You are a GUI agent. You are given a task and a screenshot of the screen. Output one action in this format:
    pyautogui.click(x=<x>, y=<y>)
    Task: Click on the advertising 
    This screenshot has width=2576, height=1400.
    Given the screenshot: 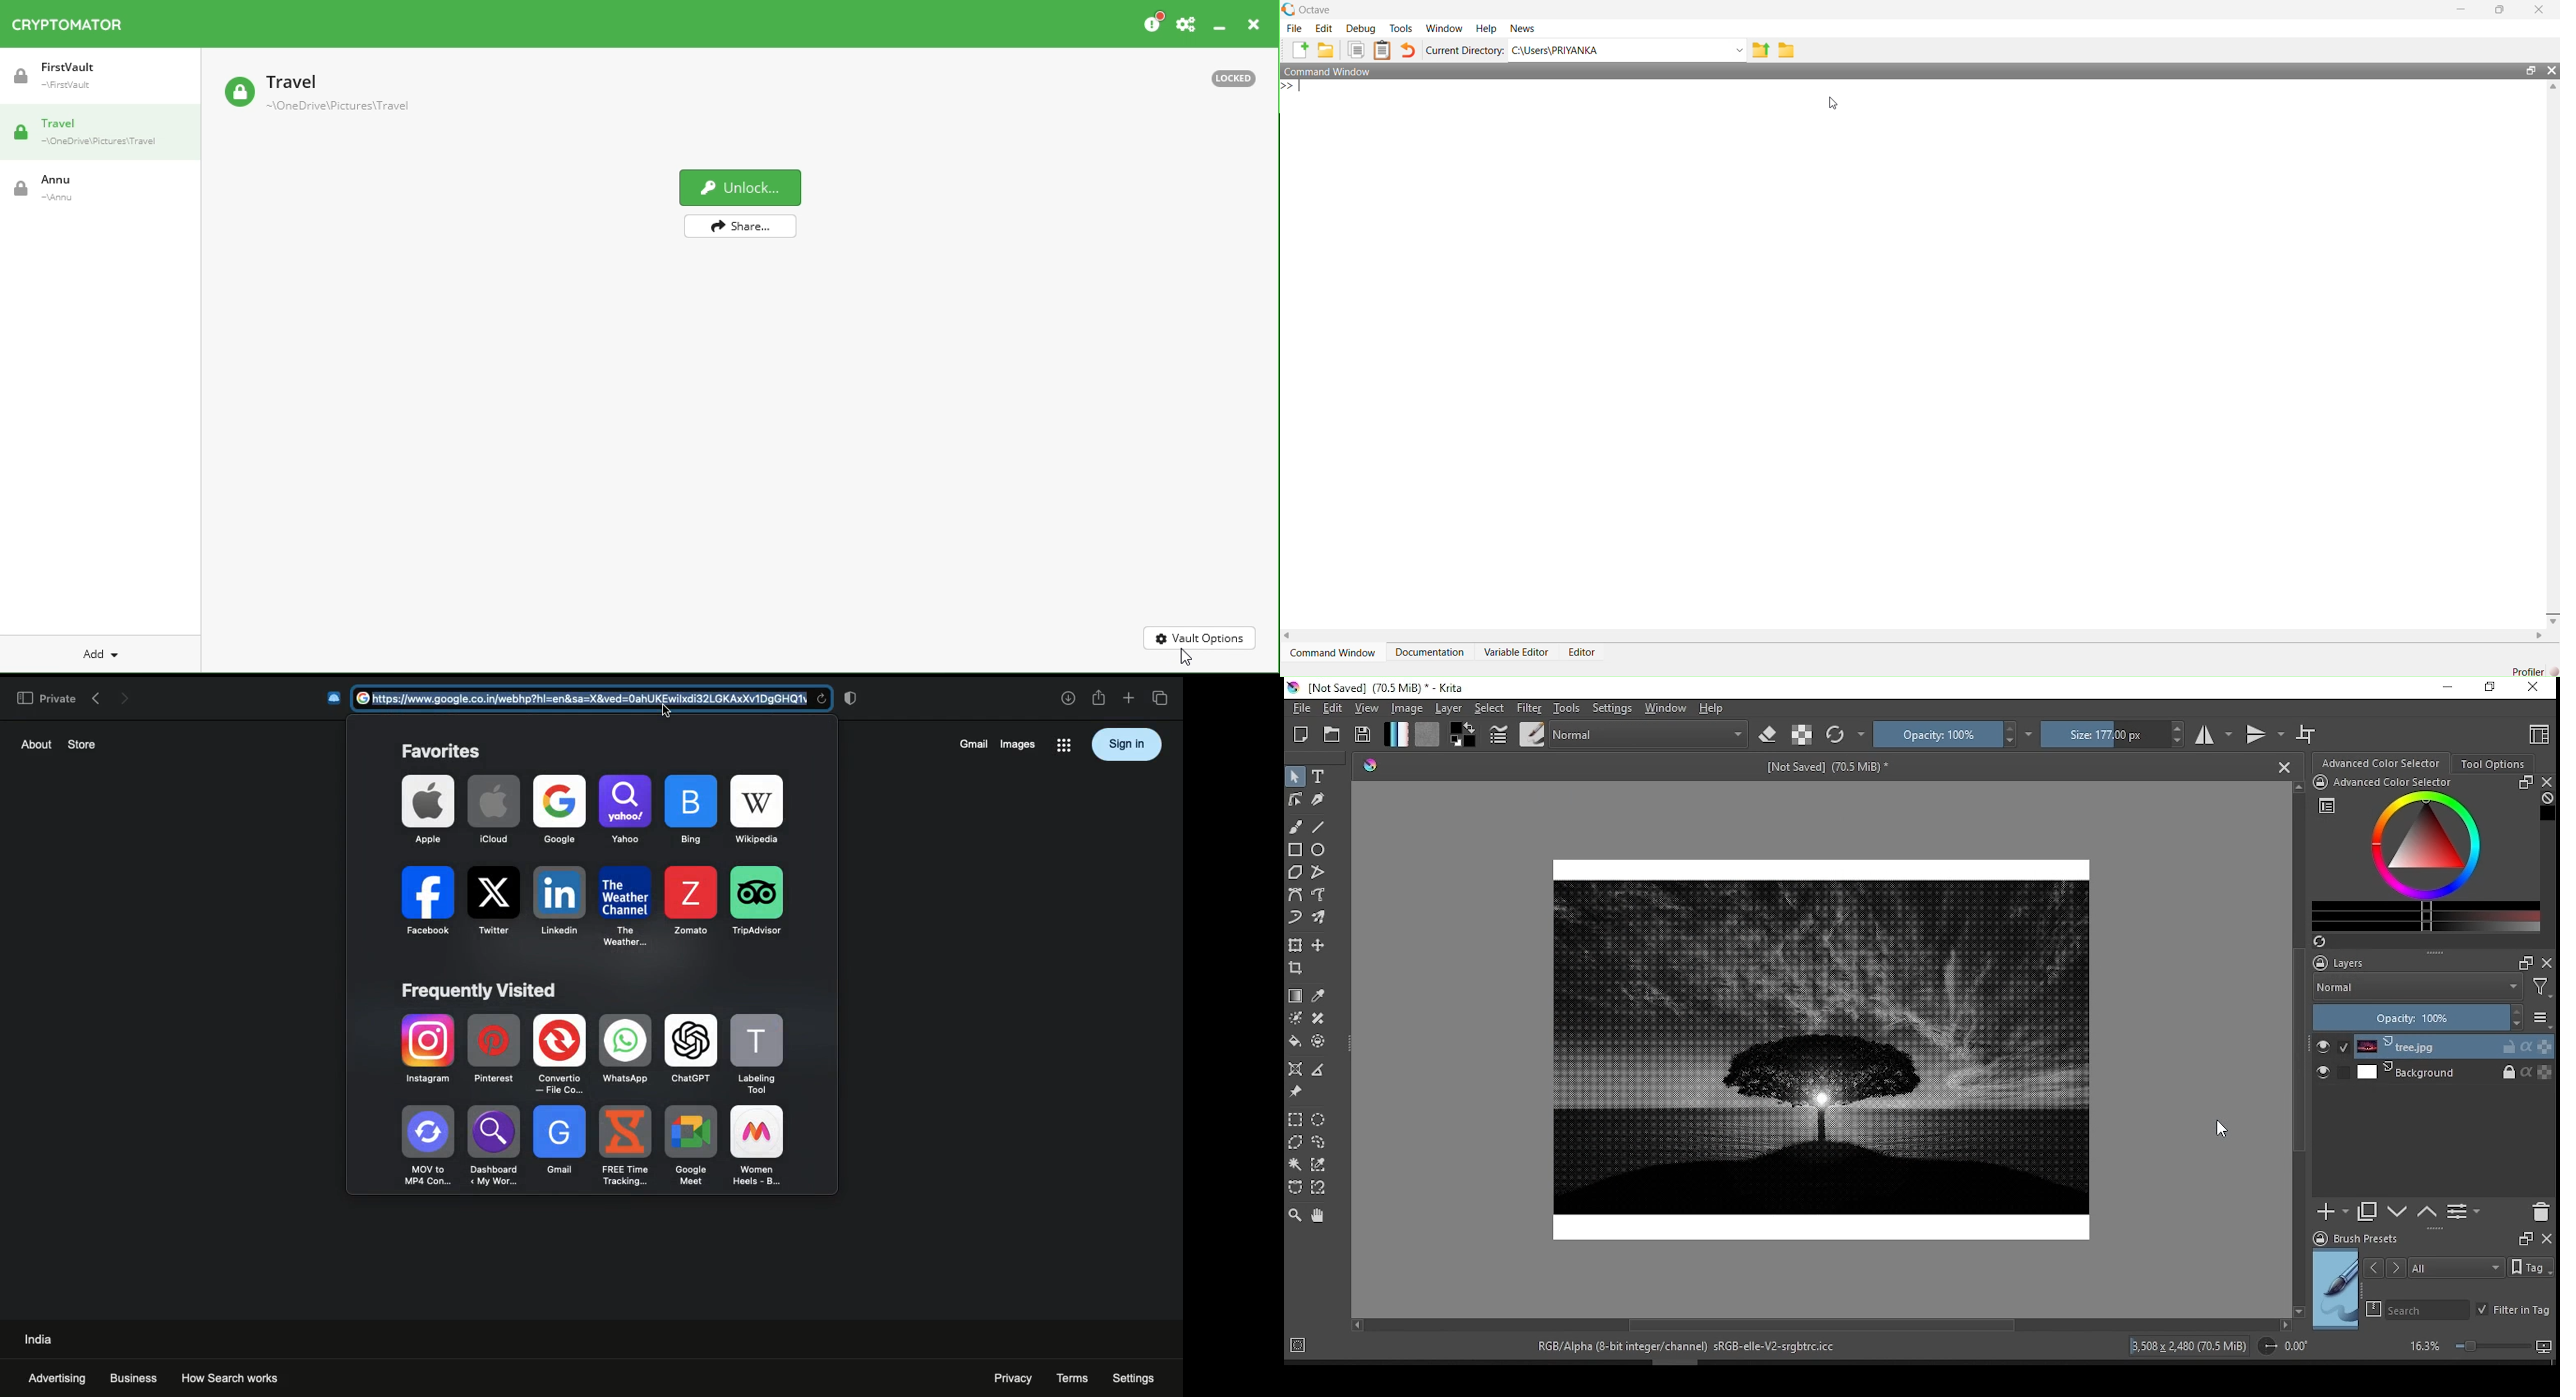 What is the action you would take?
    pyautogui.click(x=57, y=1378)
    